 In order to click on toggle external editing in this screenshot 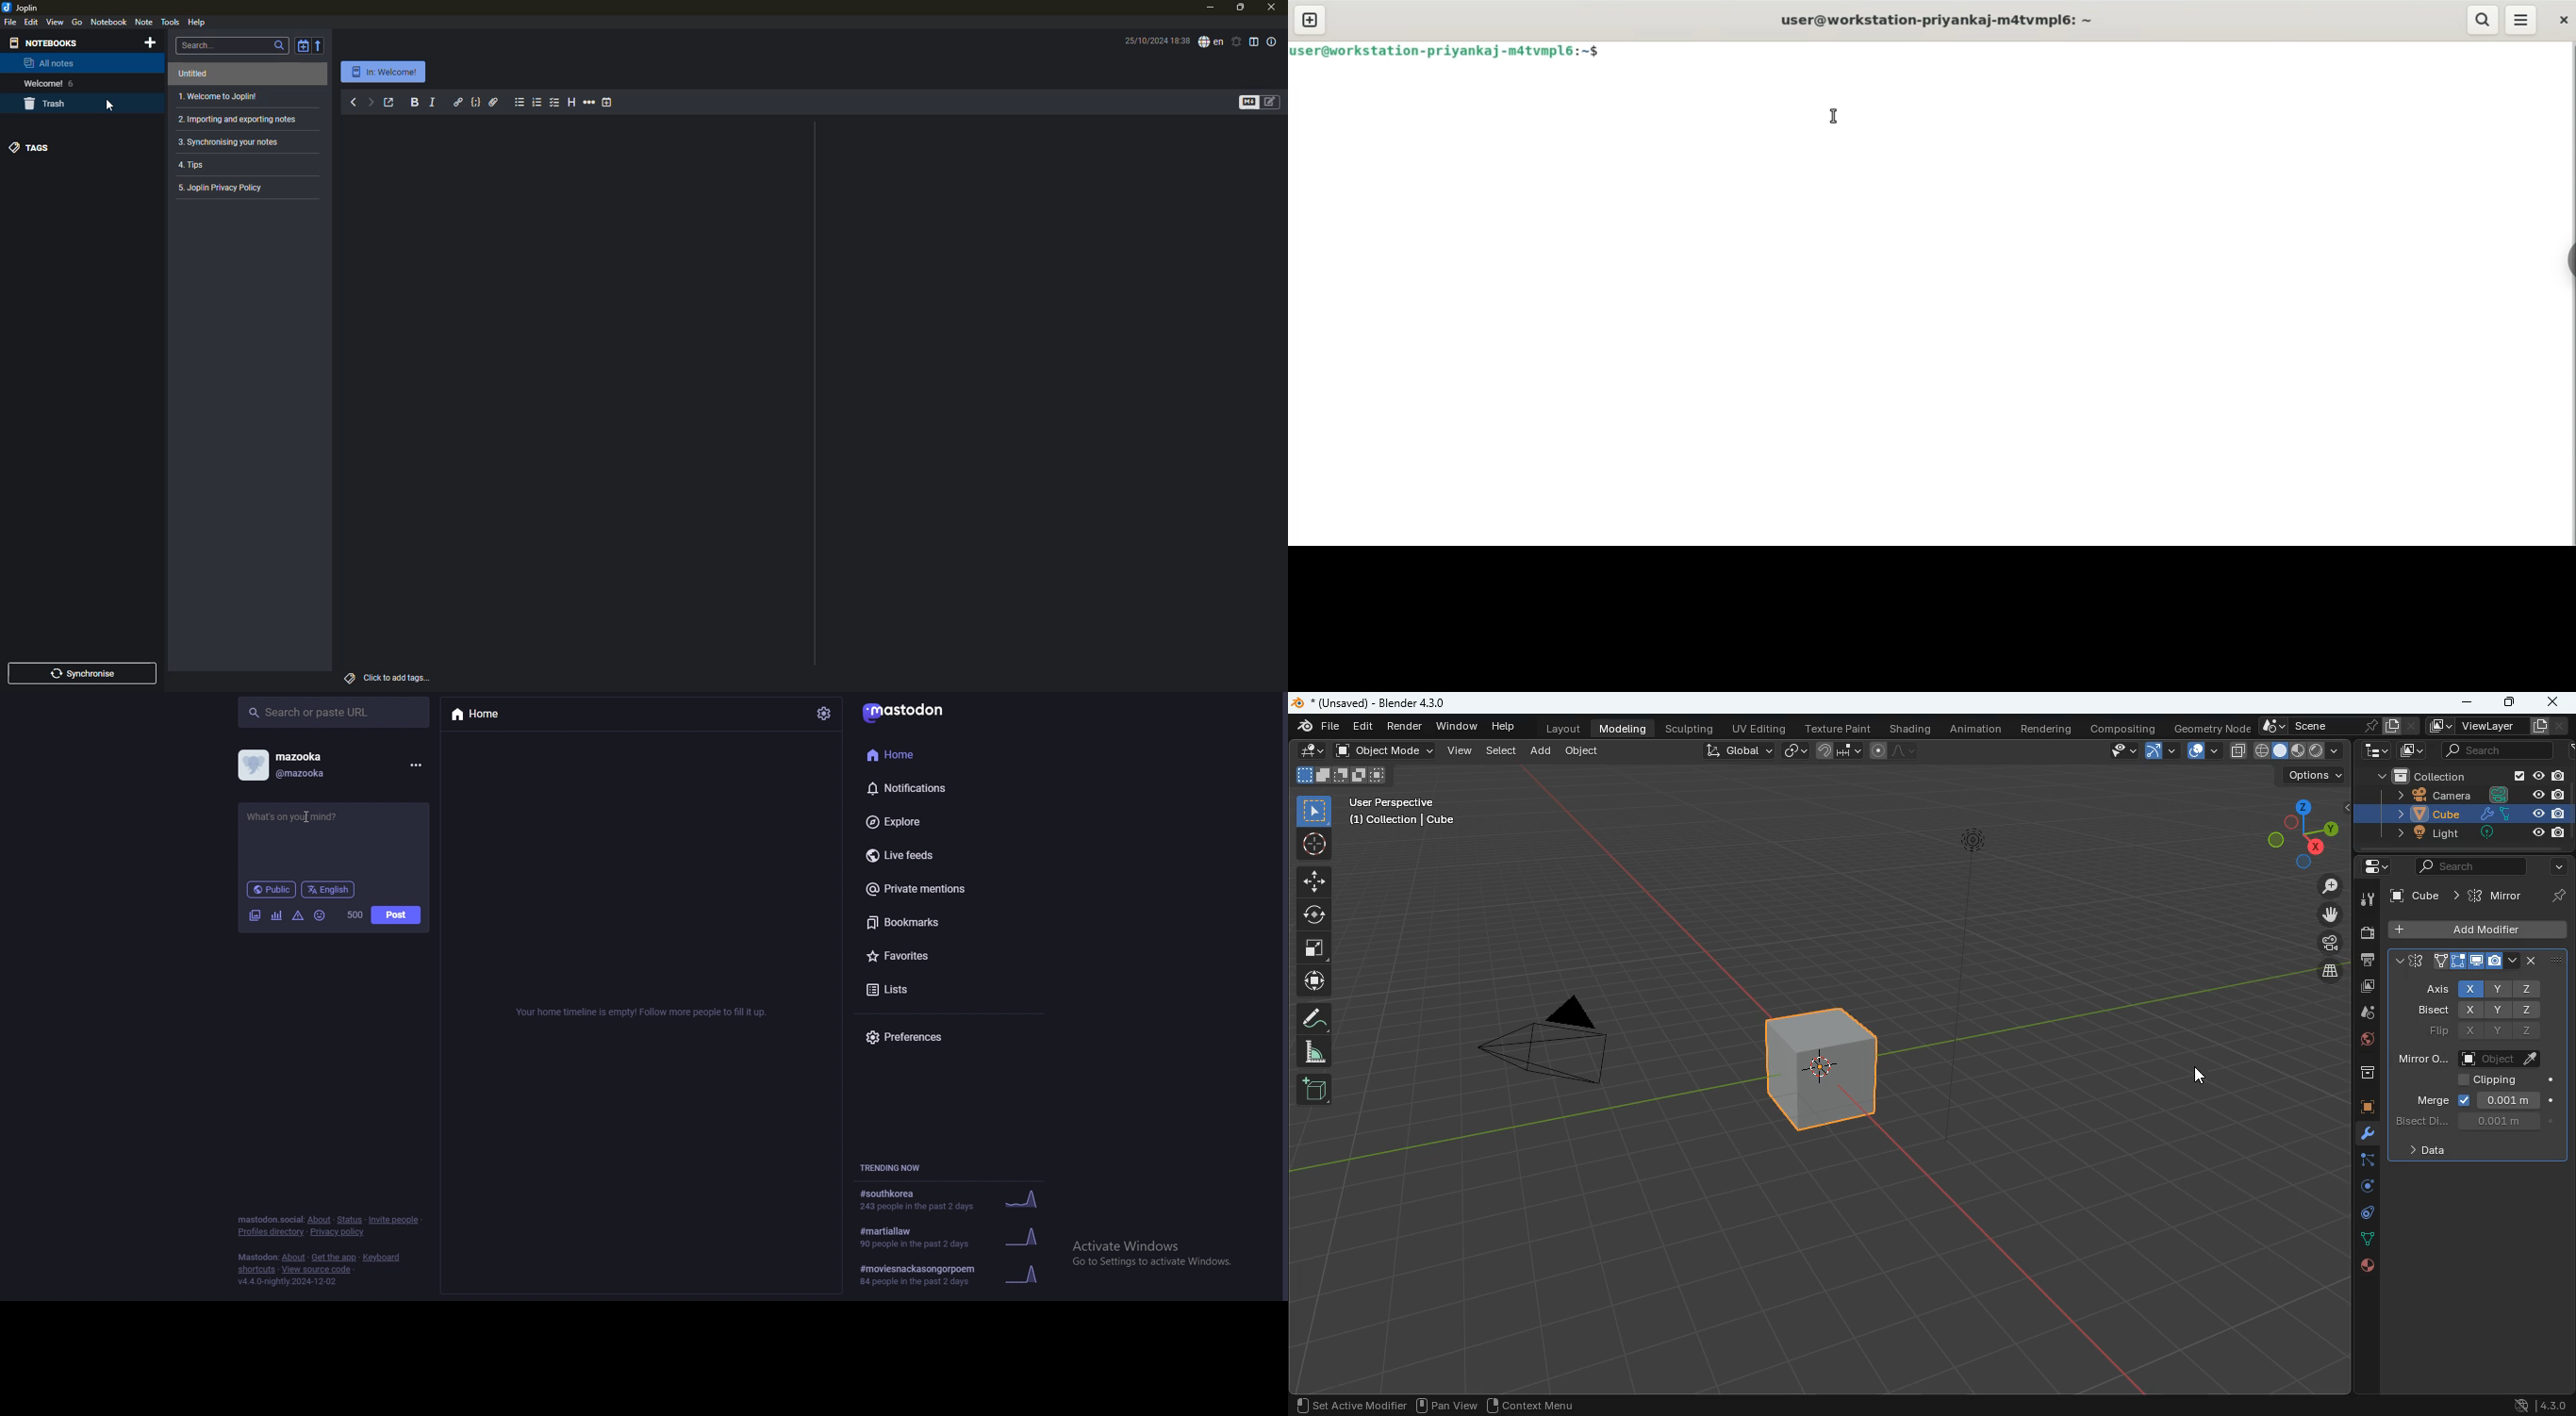, I will do `click(389, 102)`.